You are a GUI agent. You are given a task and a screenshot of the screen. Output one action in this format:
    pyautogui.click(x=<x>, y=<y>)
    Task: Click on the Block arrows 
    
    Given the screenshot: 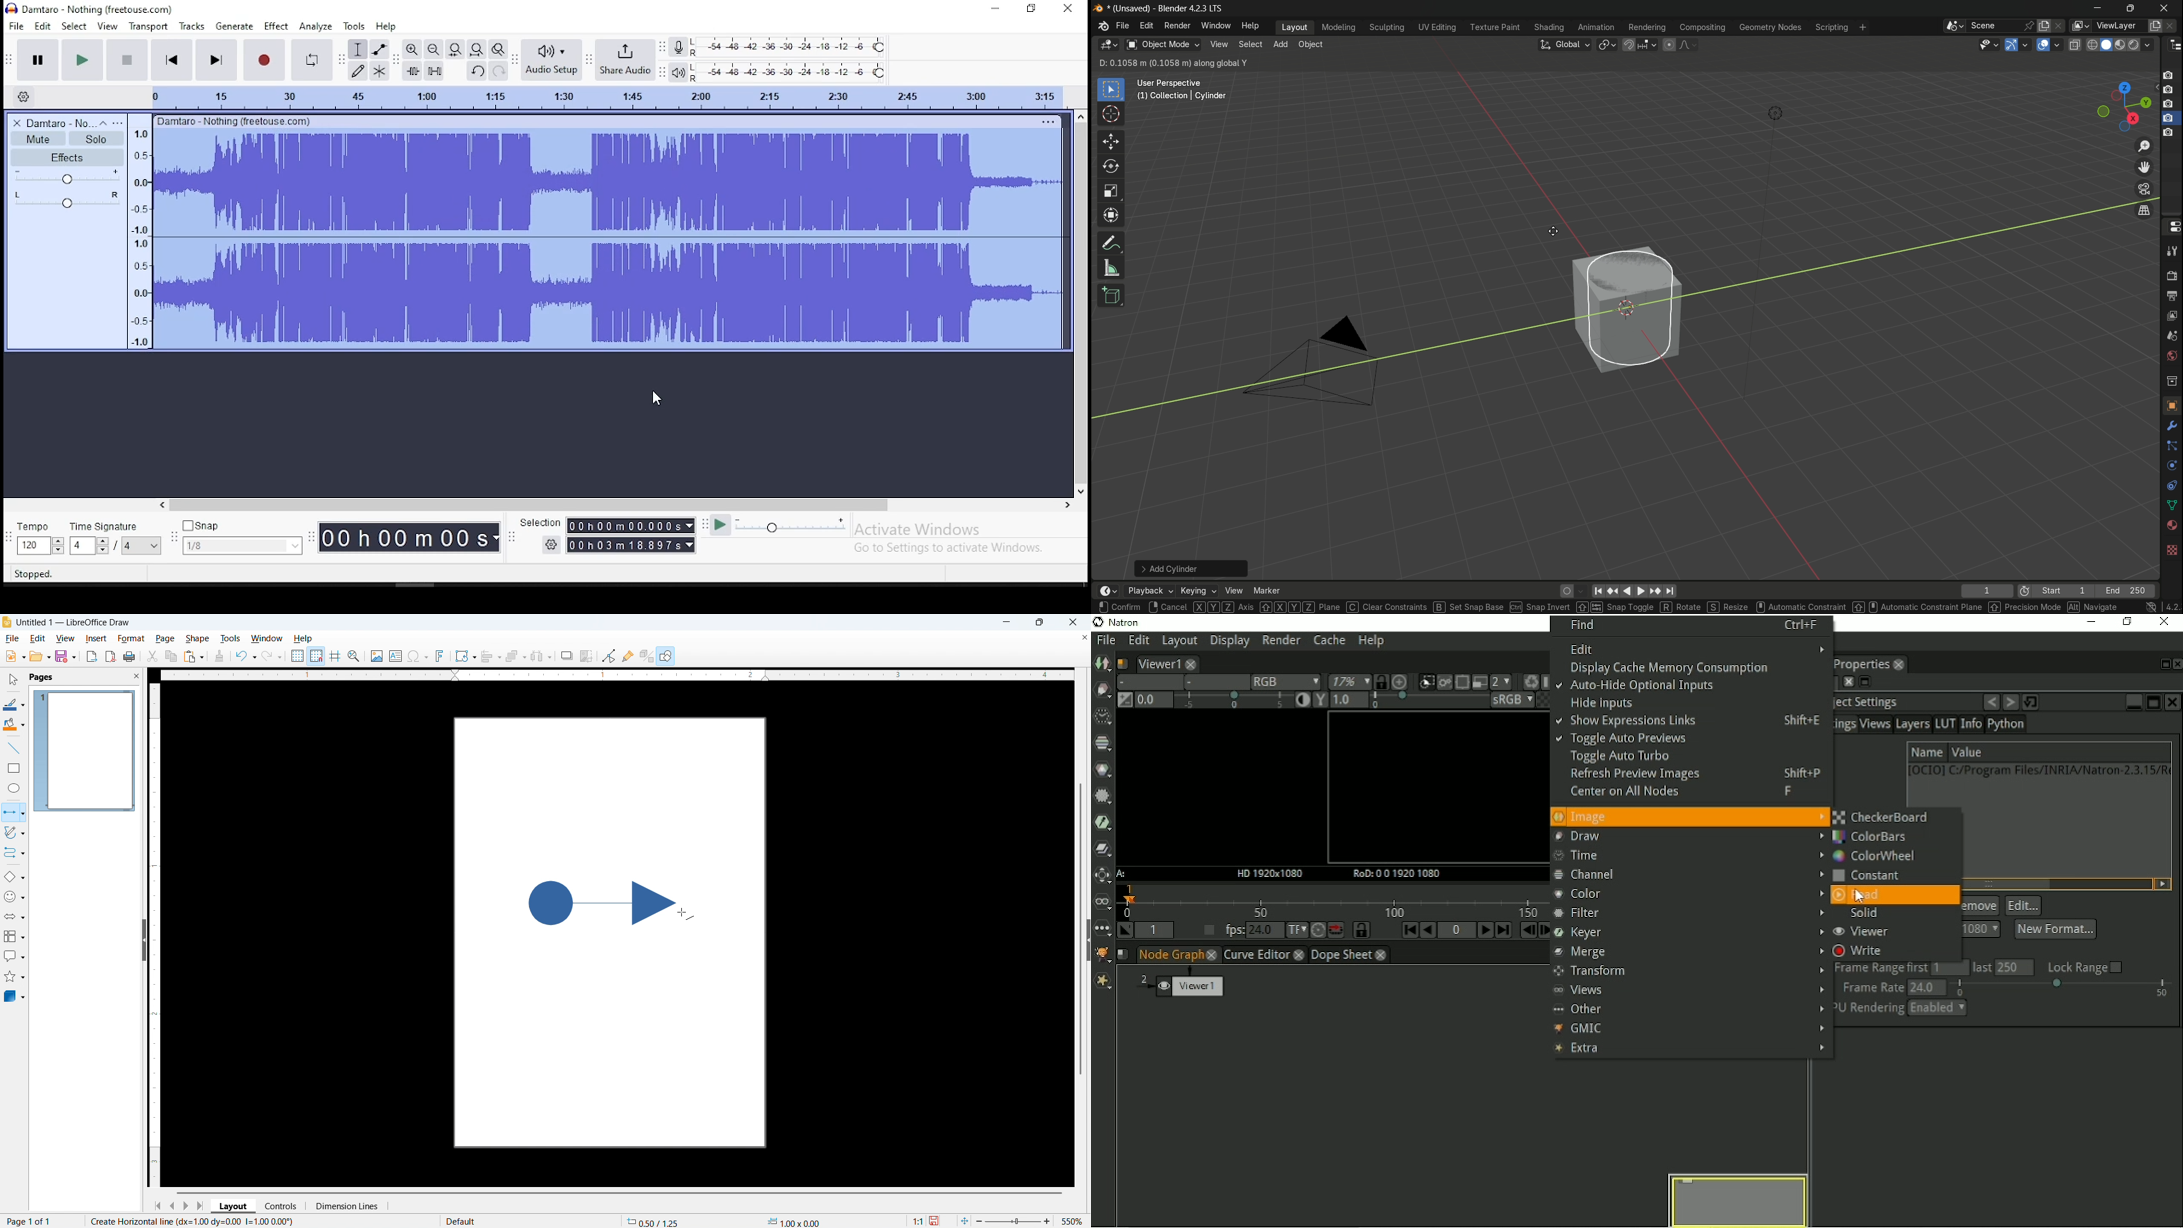 What is the action you would take?
    pyautogui.click(x=15, y=917)
    